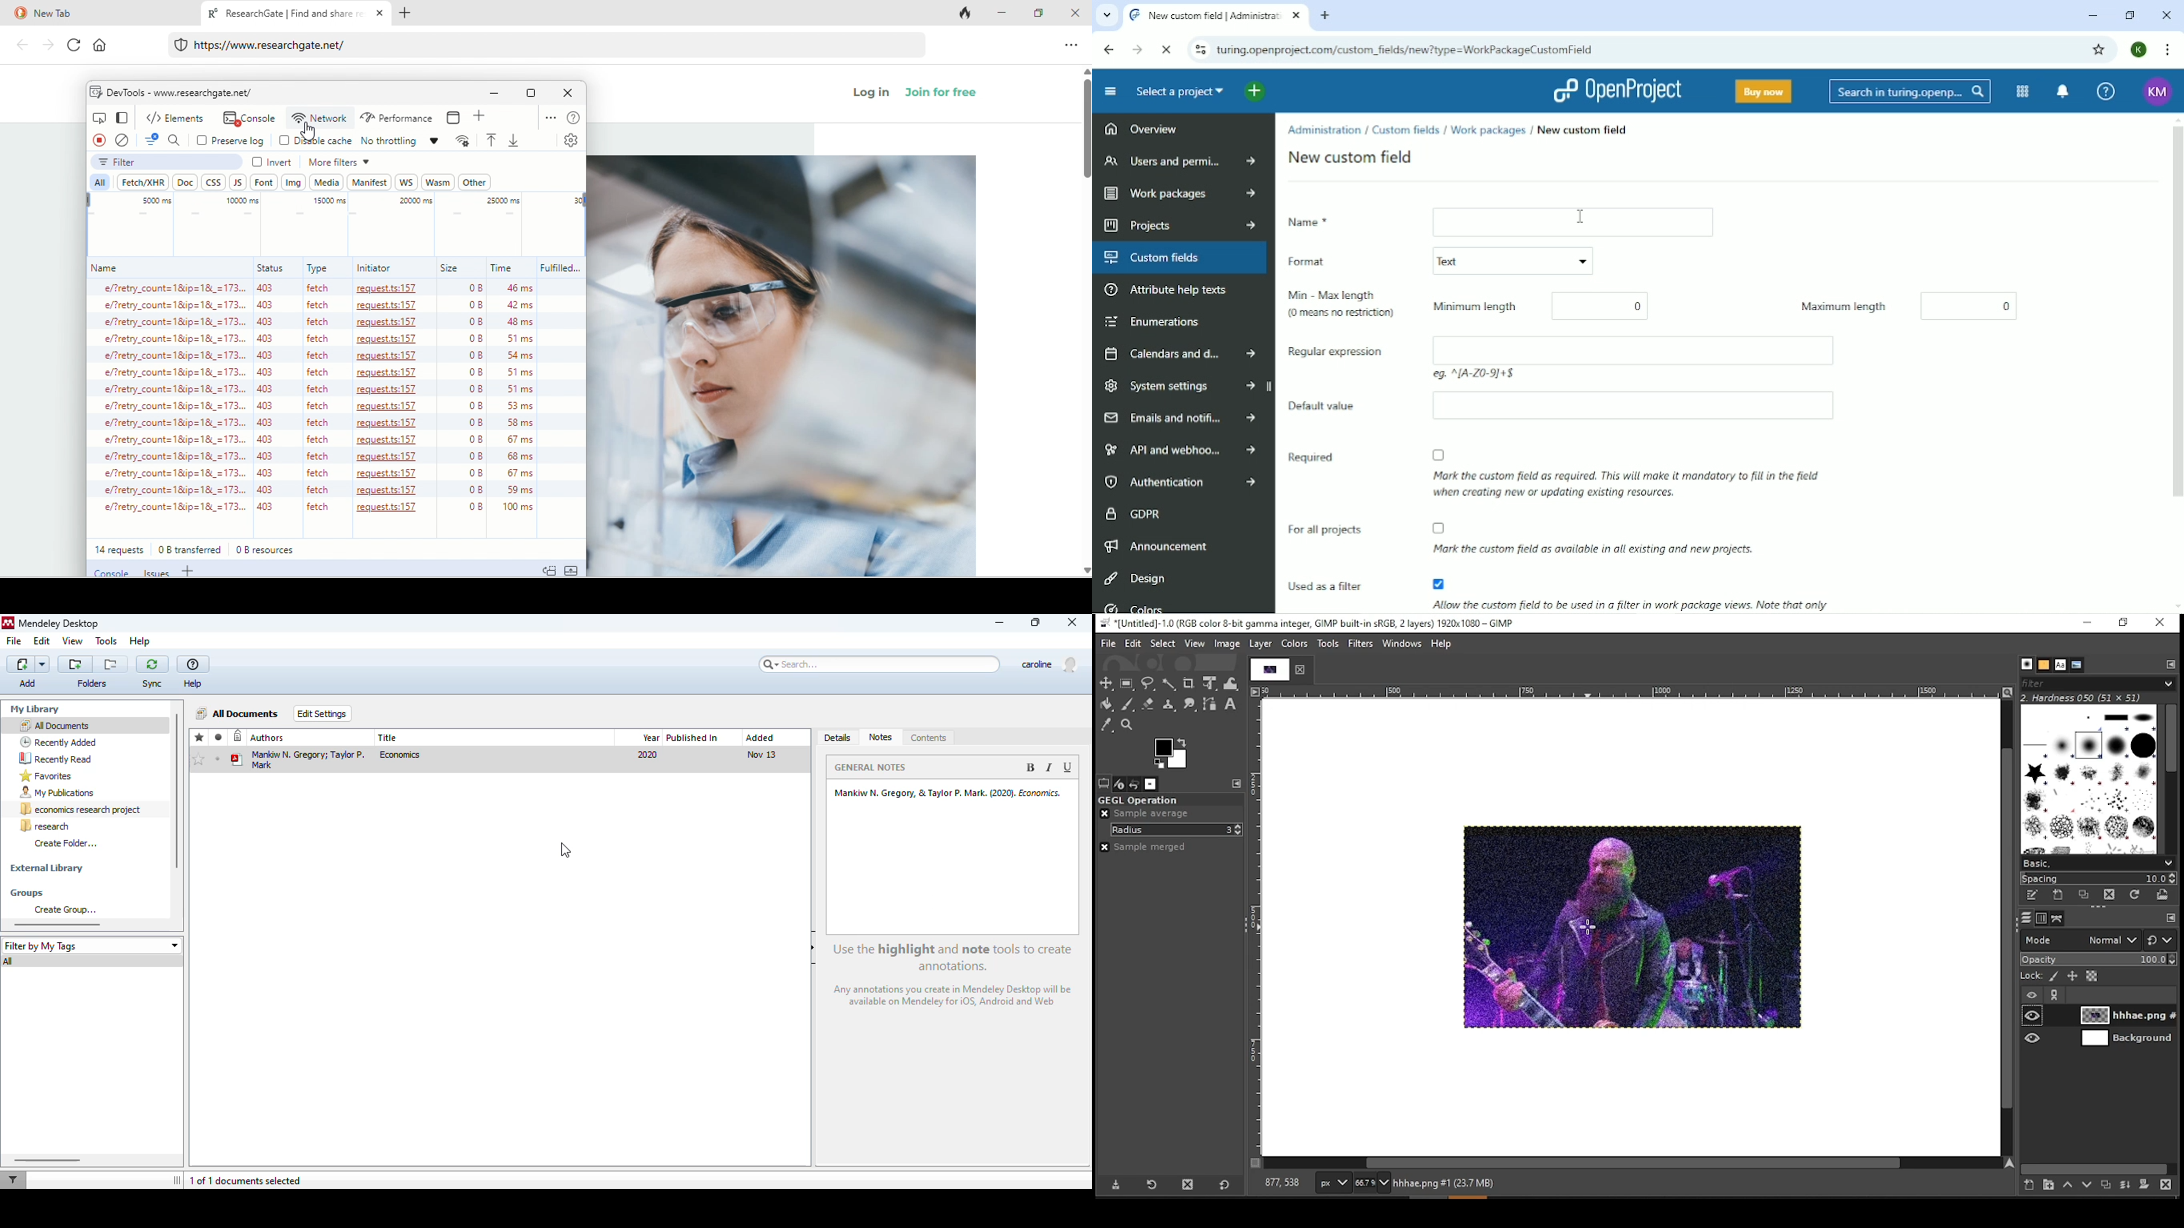 Image resolution: width=2184 pixels, height=1232 pixels. Describe the element at coordinates (2062, 896) in the screenshot. I see `create a new brush` at that location.